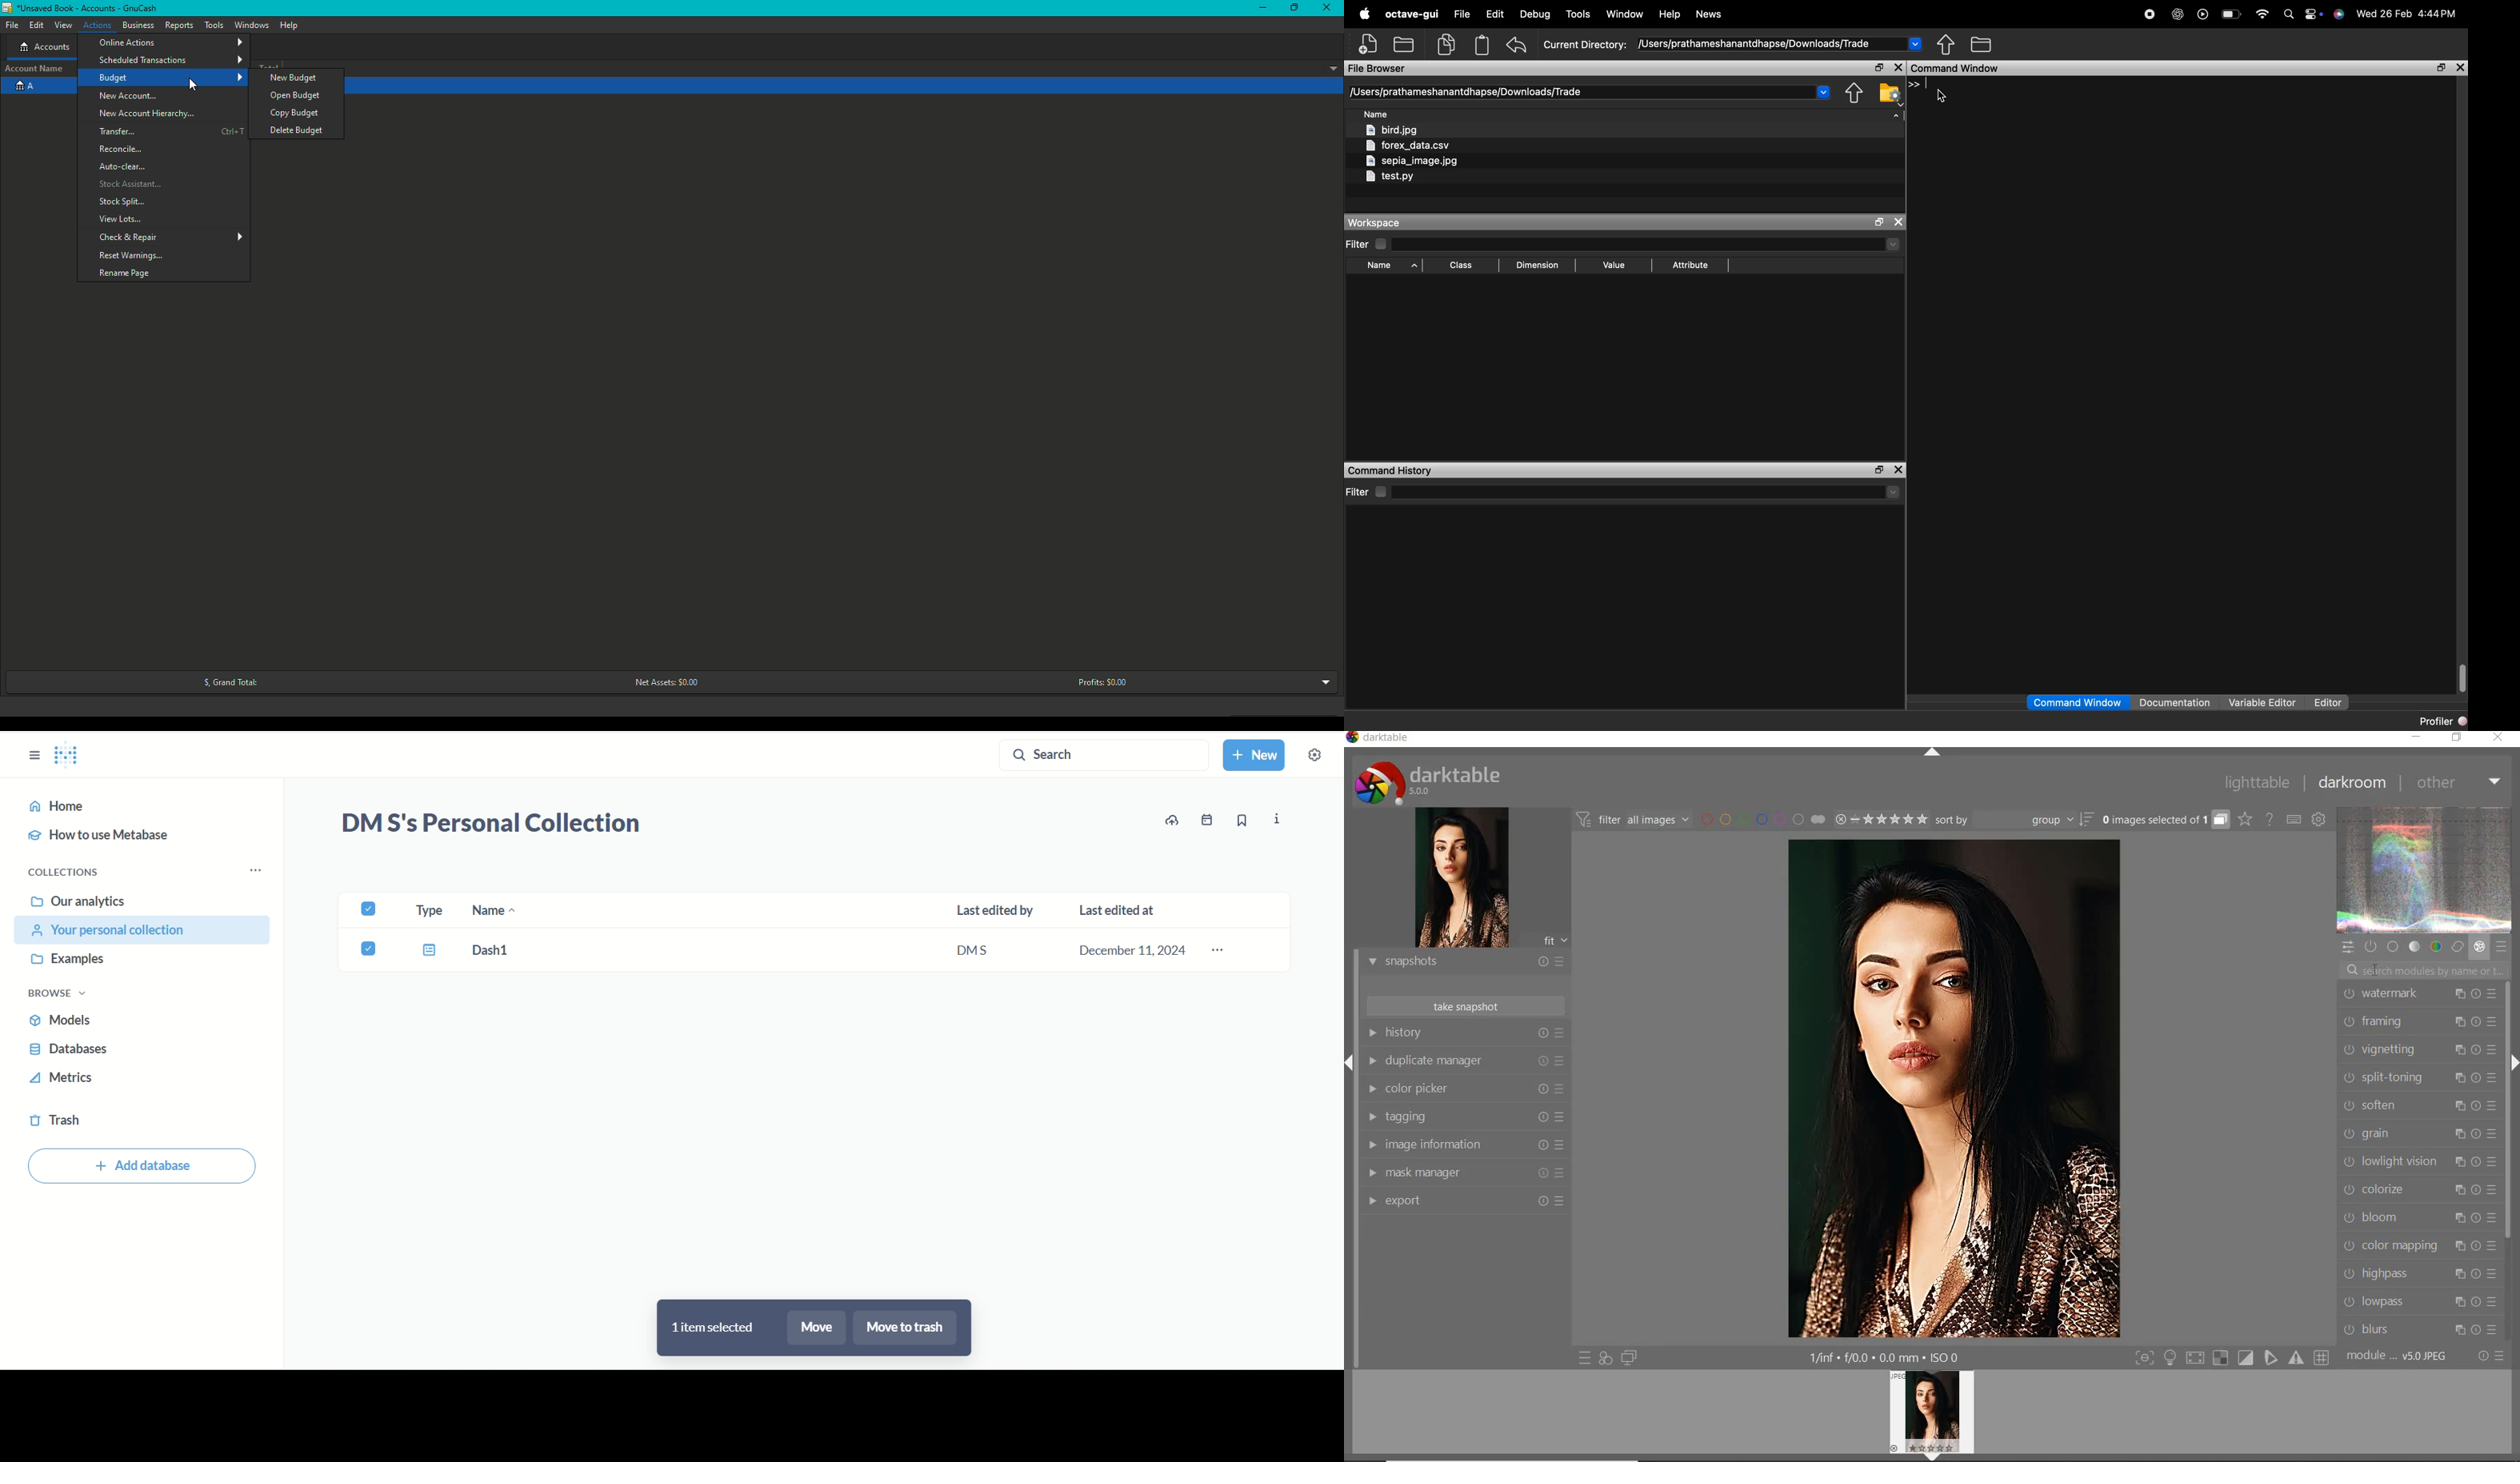 Image resolution: width=2520 pixels, height=1484 pixels. I want to click on update data, so click(1175, 820).